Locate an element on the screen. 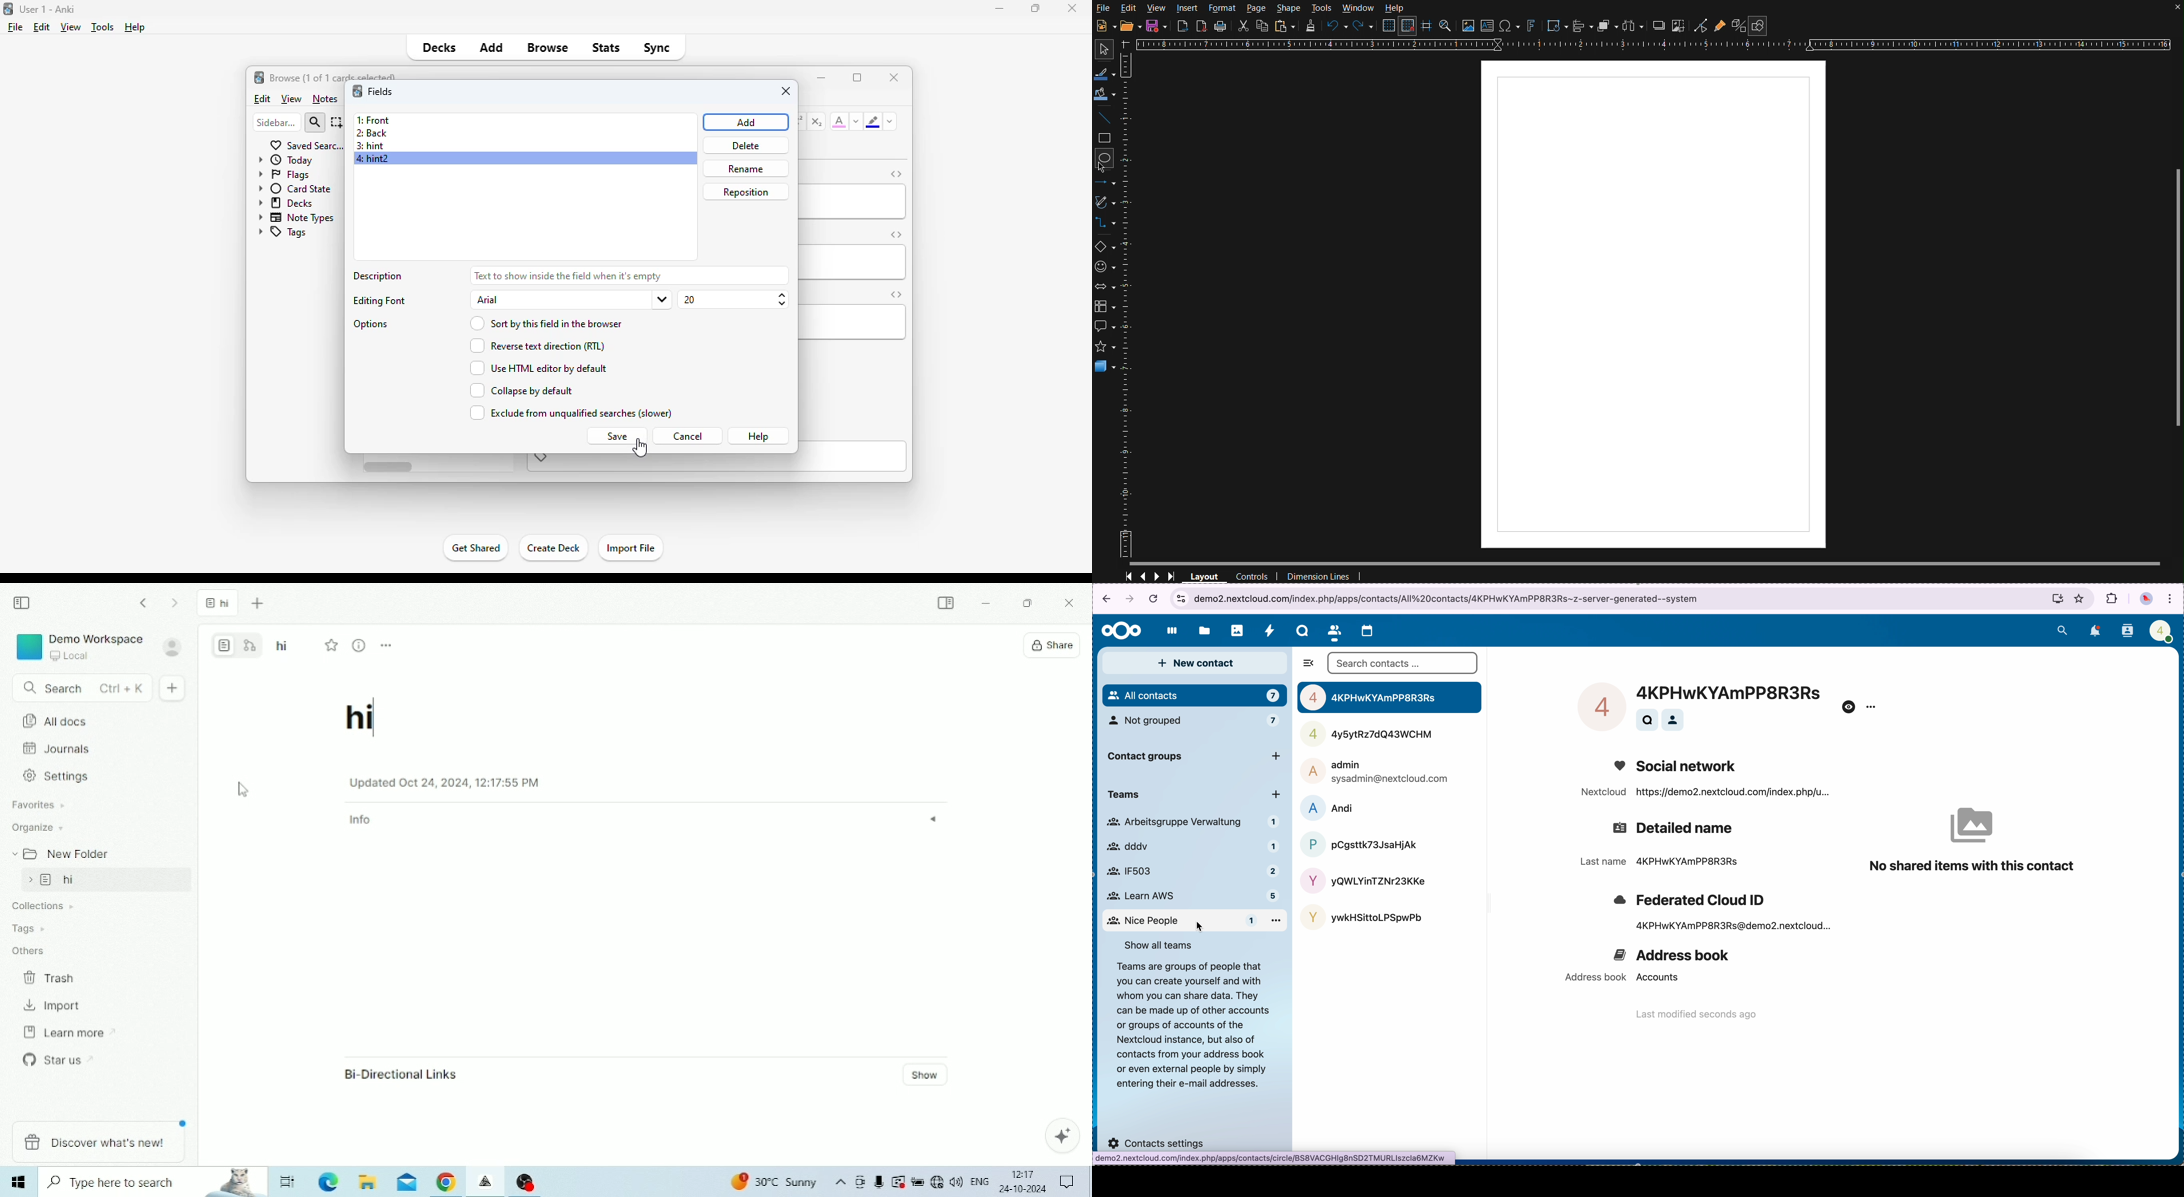 The width and height of the screenshot is (2184, 1204). hi is located at coordinates (108, 880).